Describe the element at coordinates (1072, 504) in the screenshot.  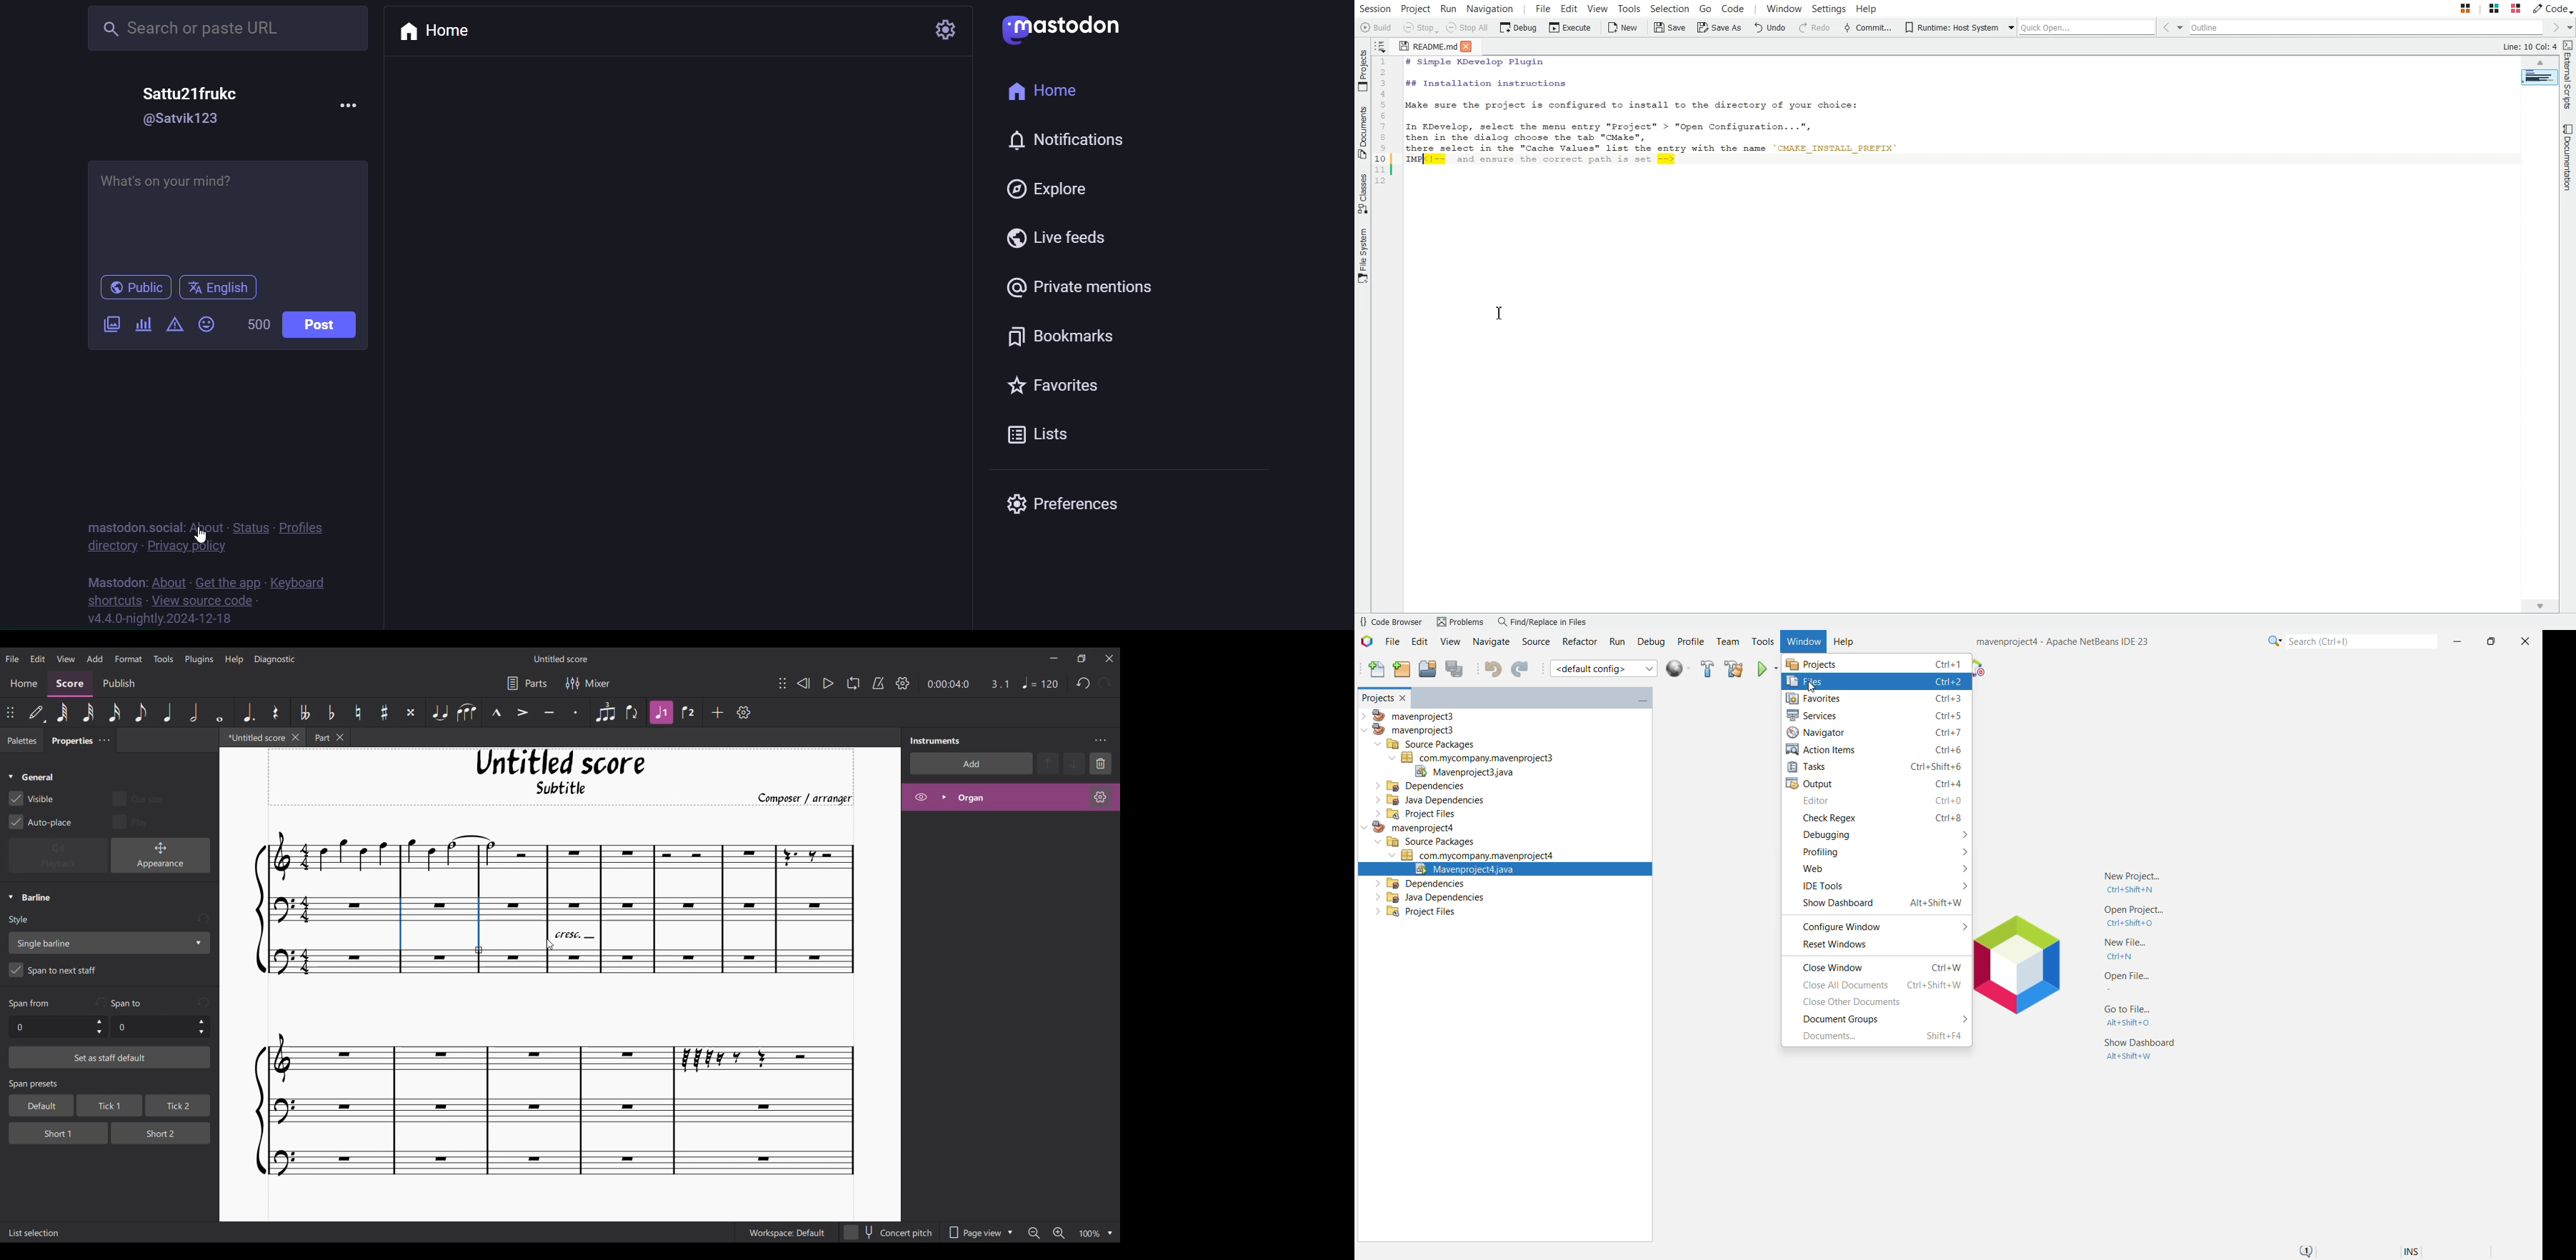
I see `preferences` at that location.